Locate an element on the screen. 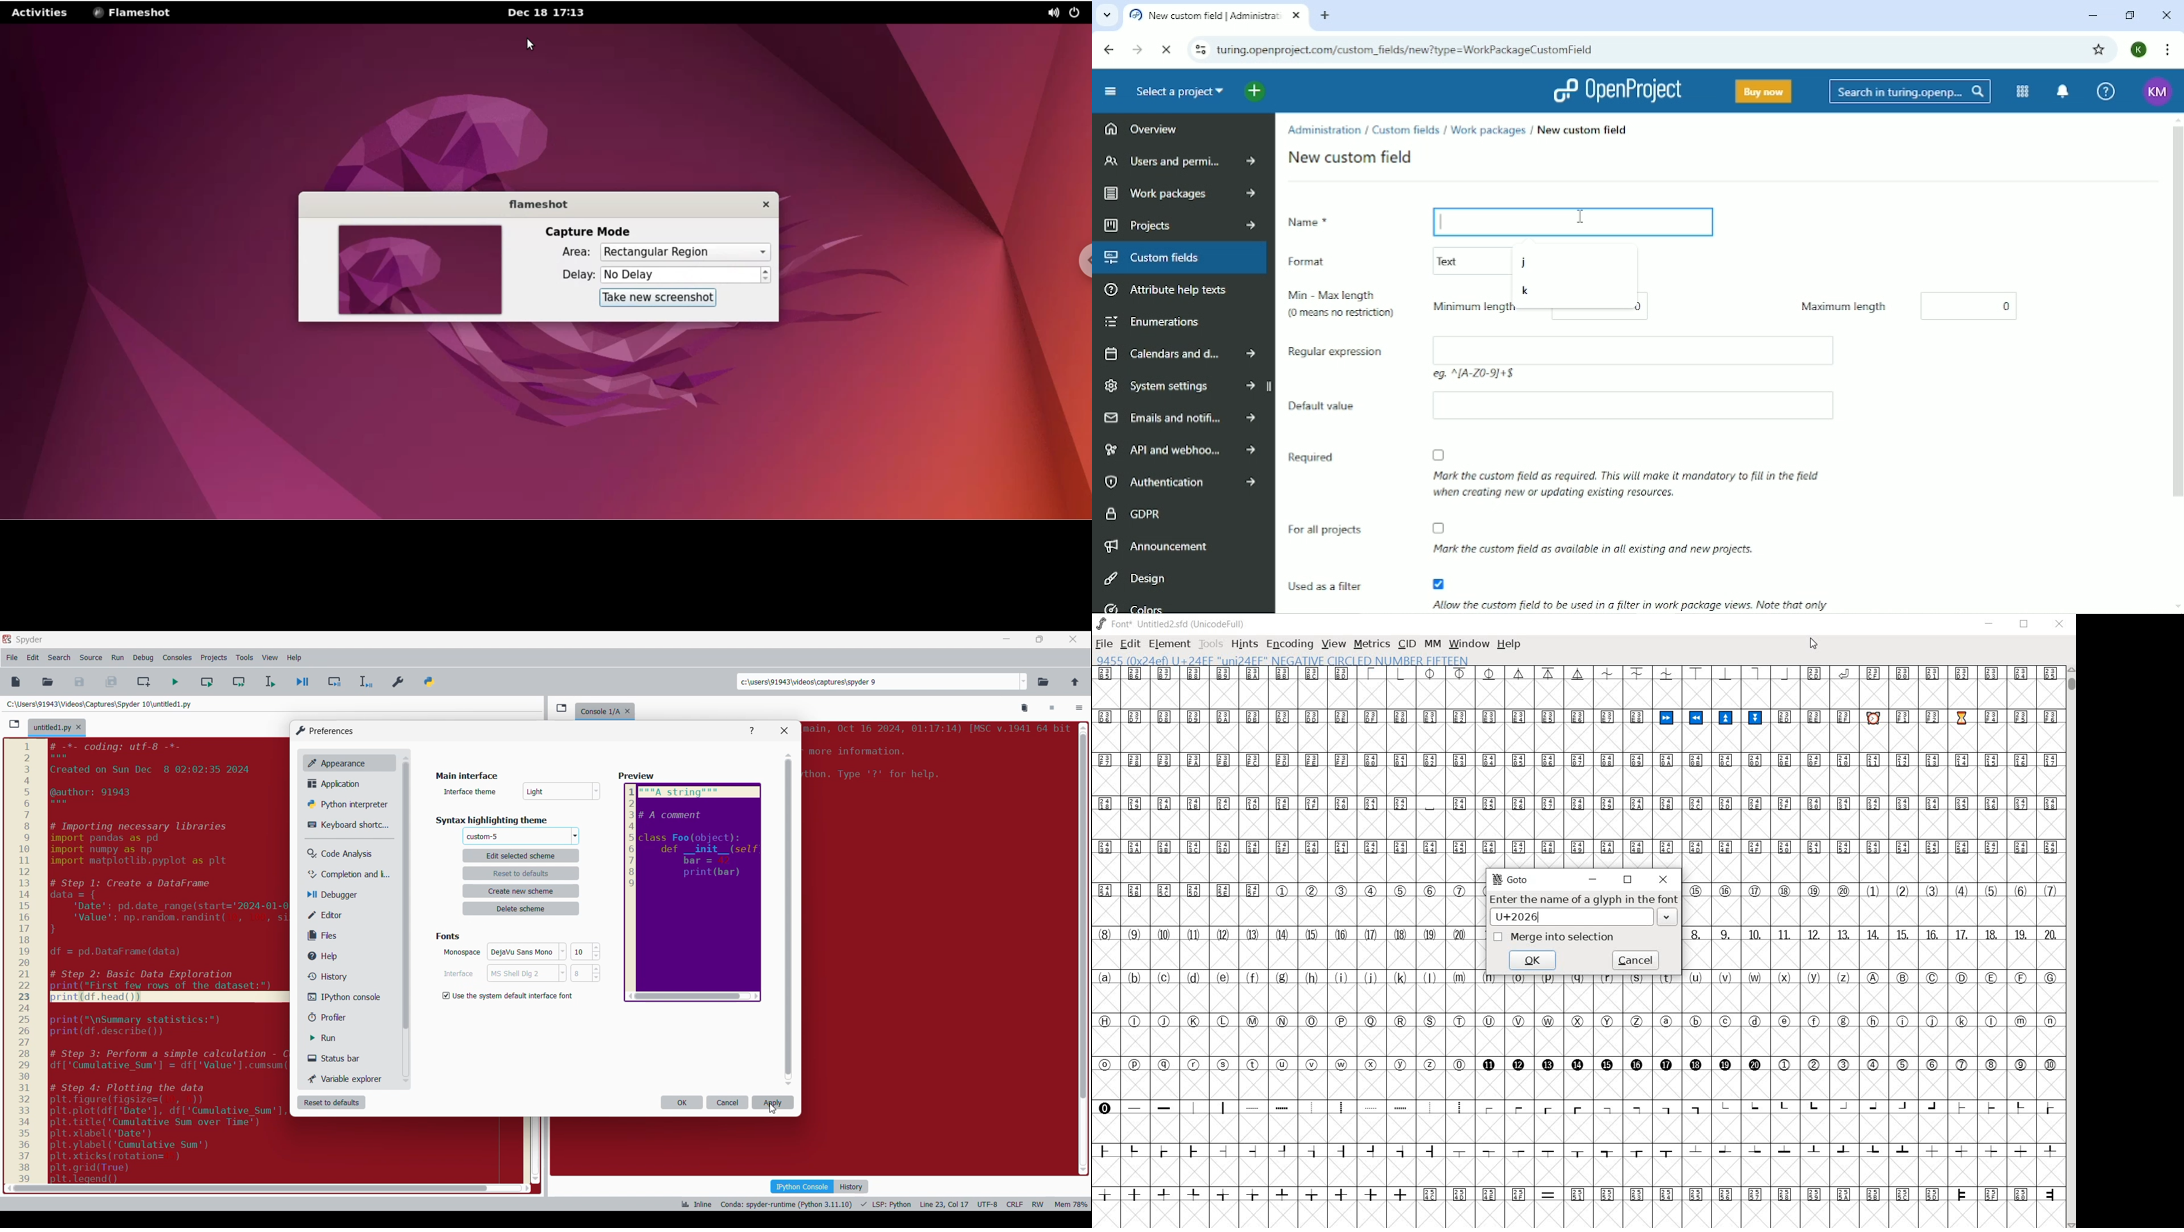  Run is located at coordinates (331, 1038).